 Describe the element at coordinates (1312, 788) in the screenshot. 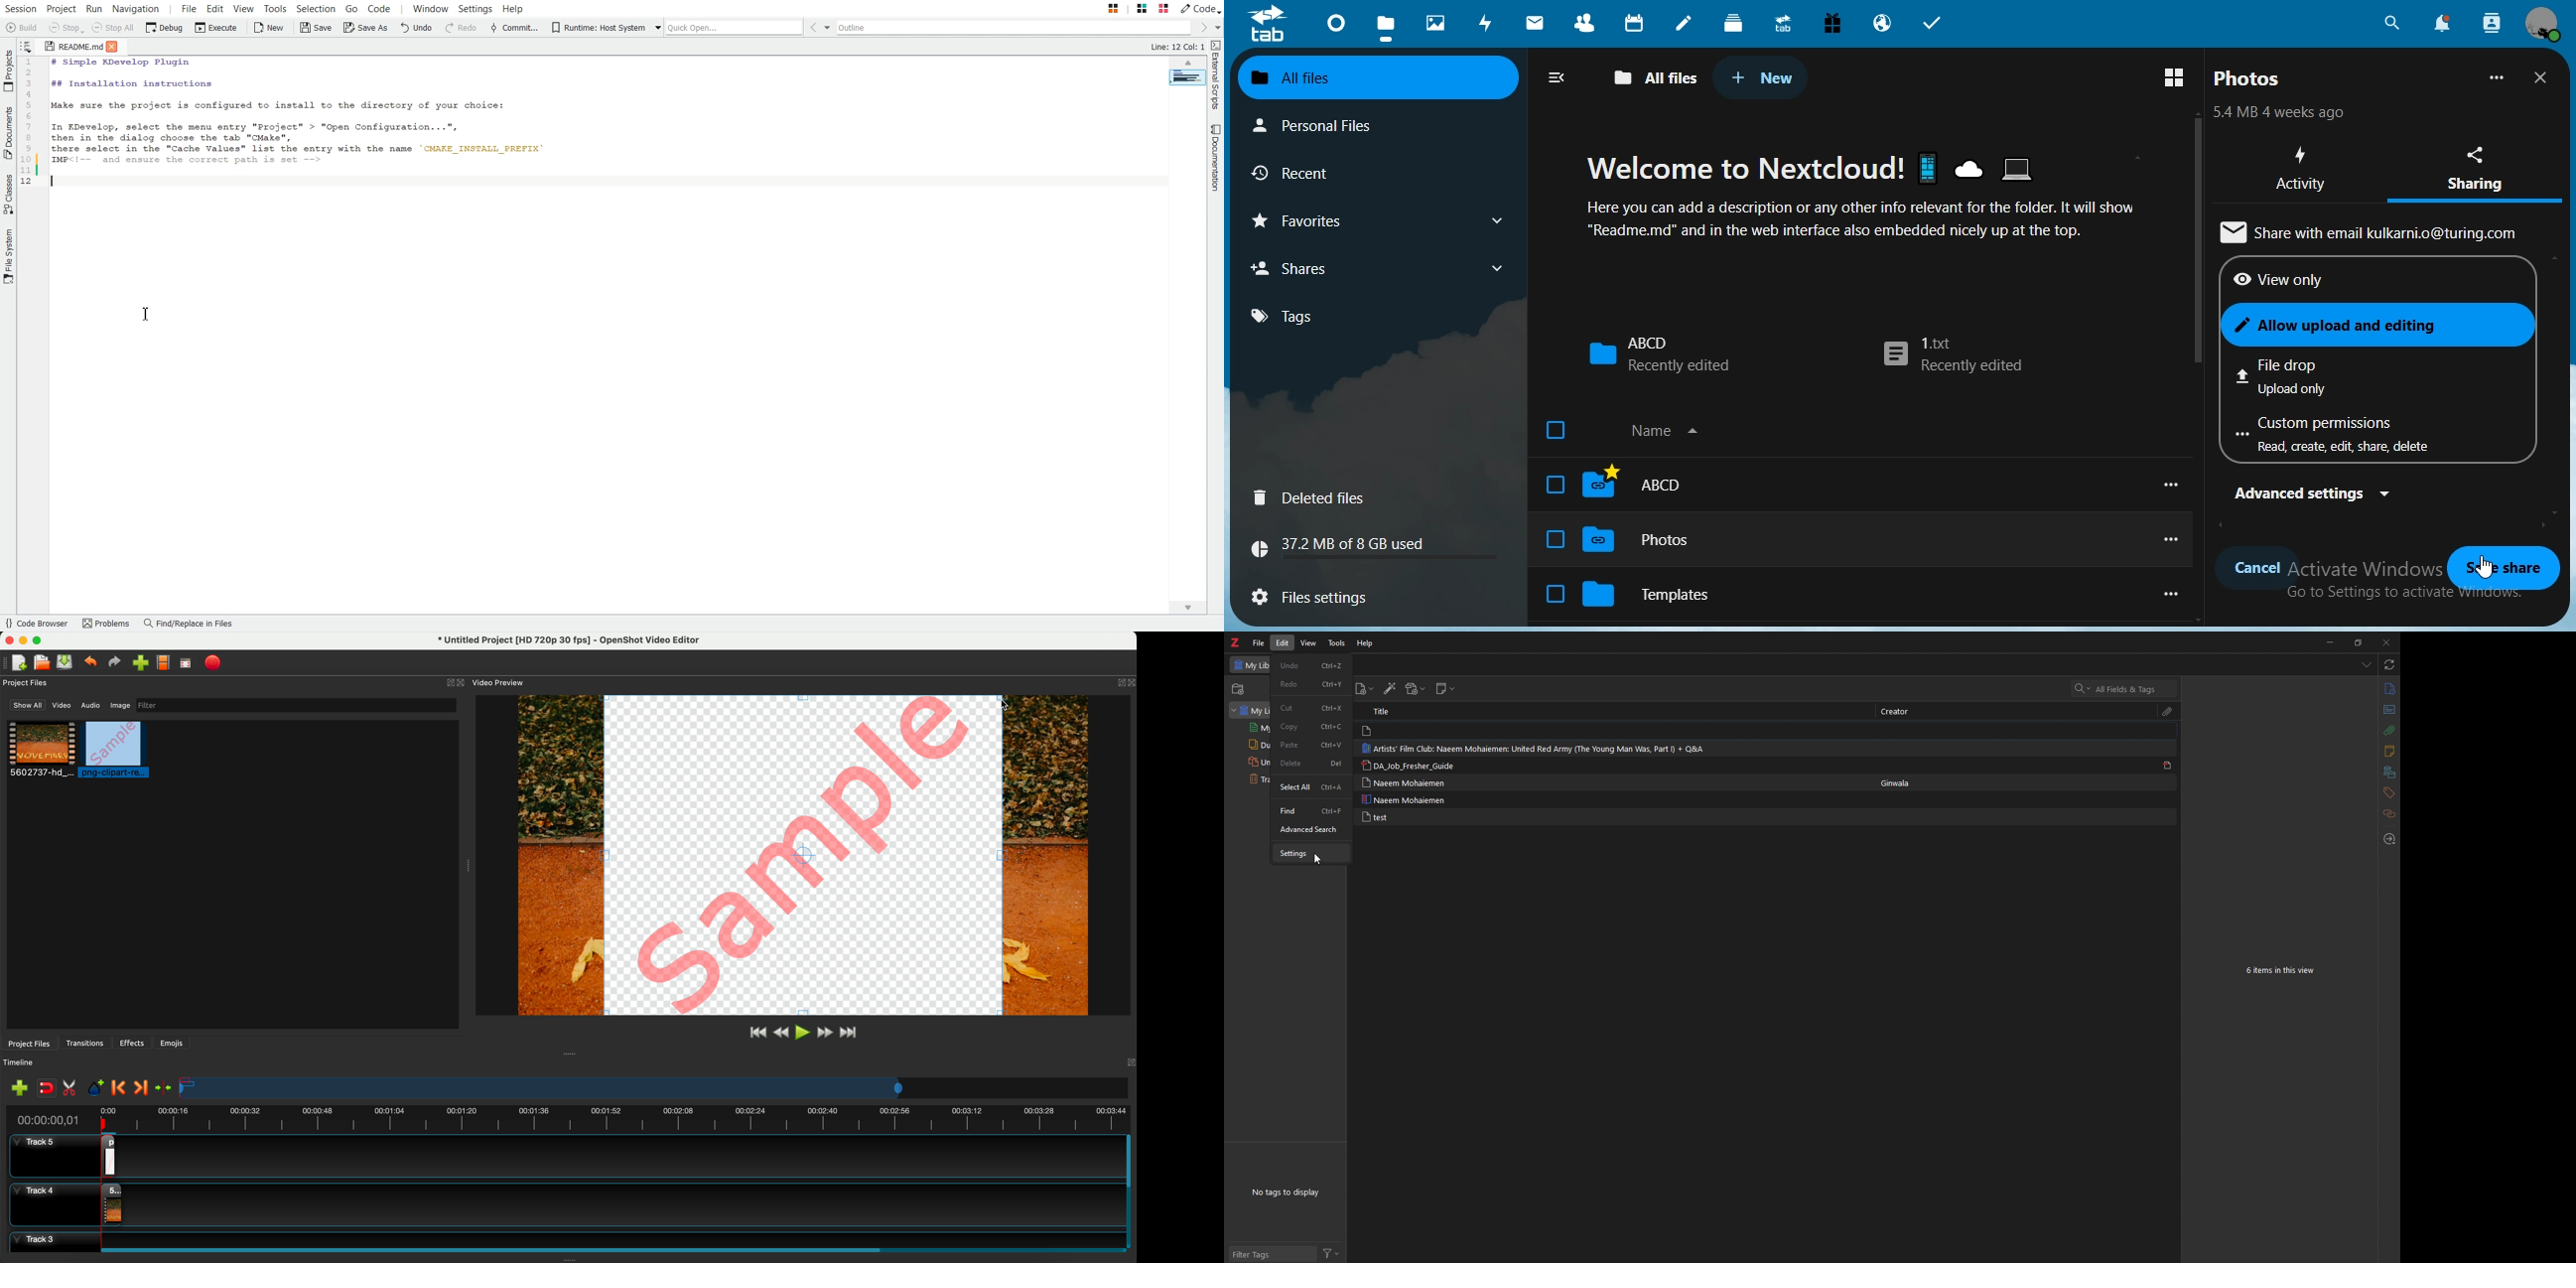

I see `Select All Ctrl+A` at that location.